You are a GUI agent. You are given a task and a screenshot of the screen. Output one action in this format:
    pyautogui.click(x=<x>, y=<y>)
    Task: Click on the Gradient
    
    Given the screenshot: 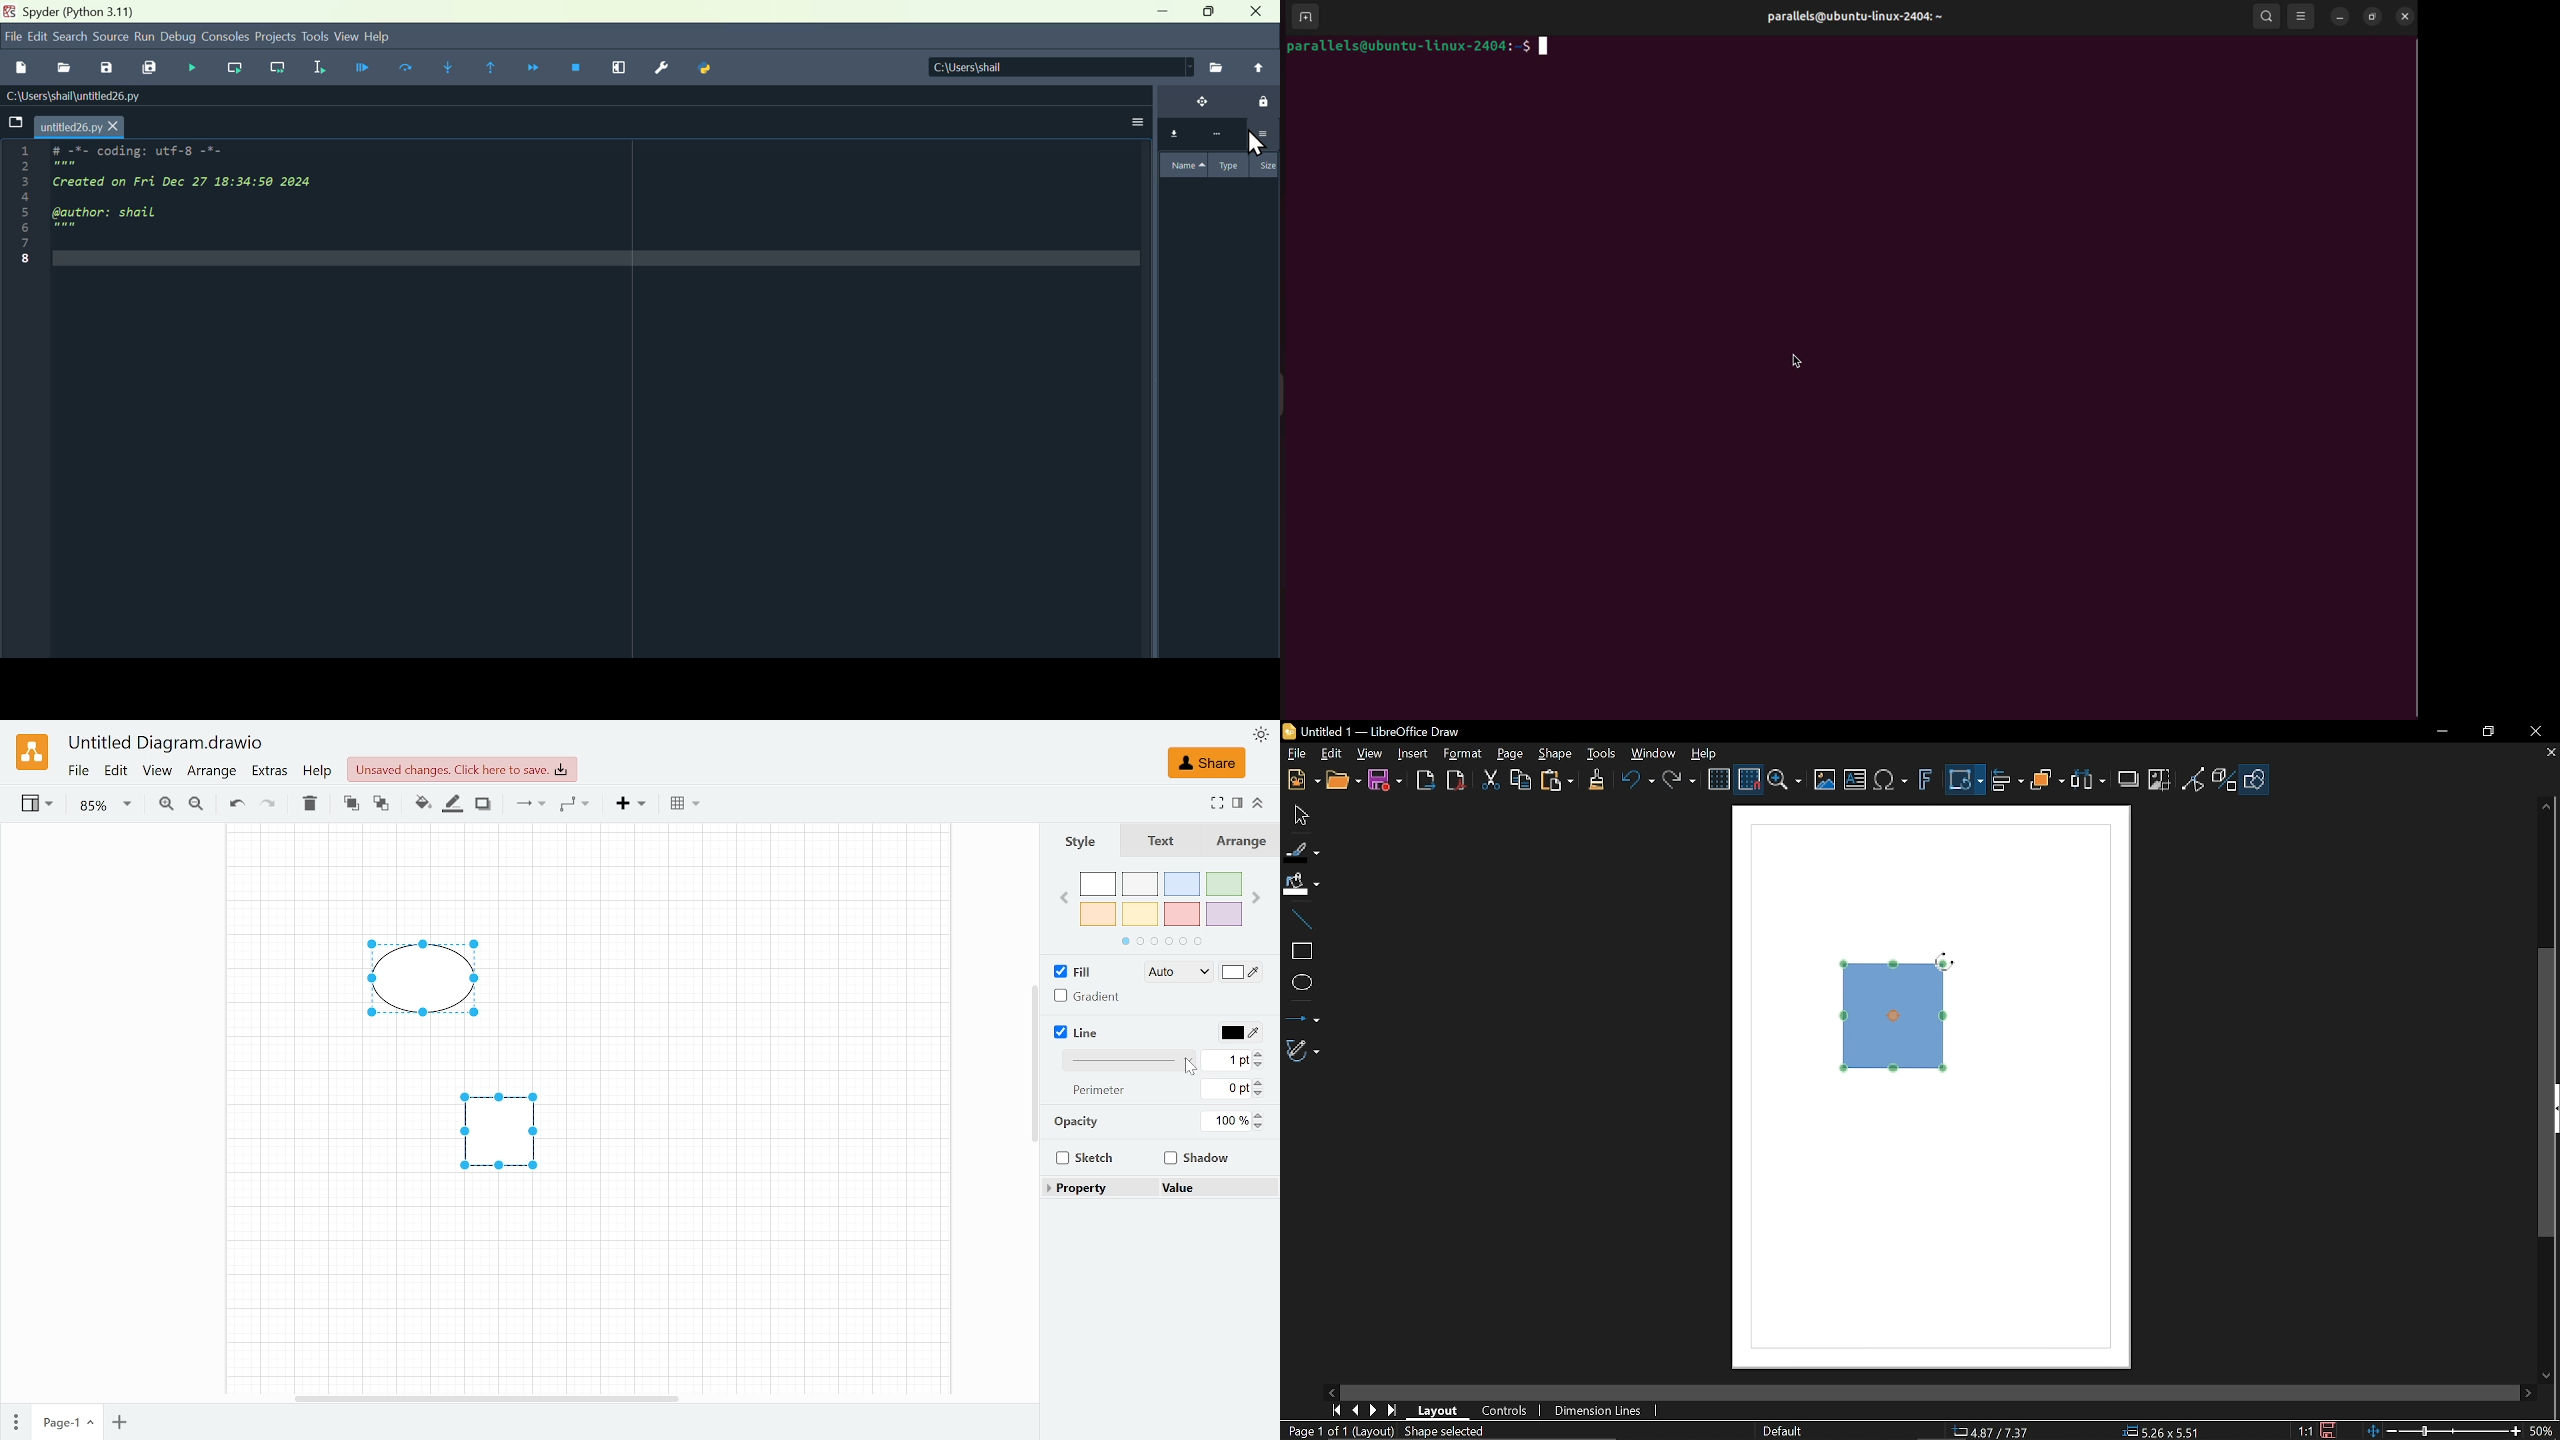 What is the action you would take?
    pyautogui.click(x=1093, y=997)
    